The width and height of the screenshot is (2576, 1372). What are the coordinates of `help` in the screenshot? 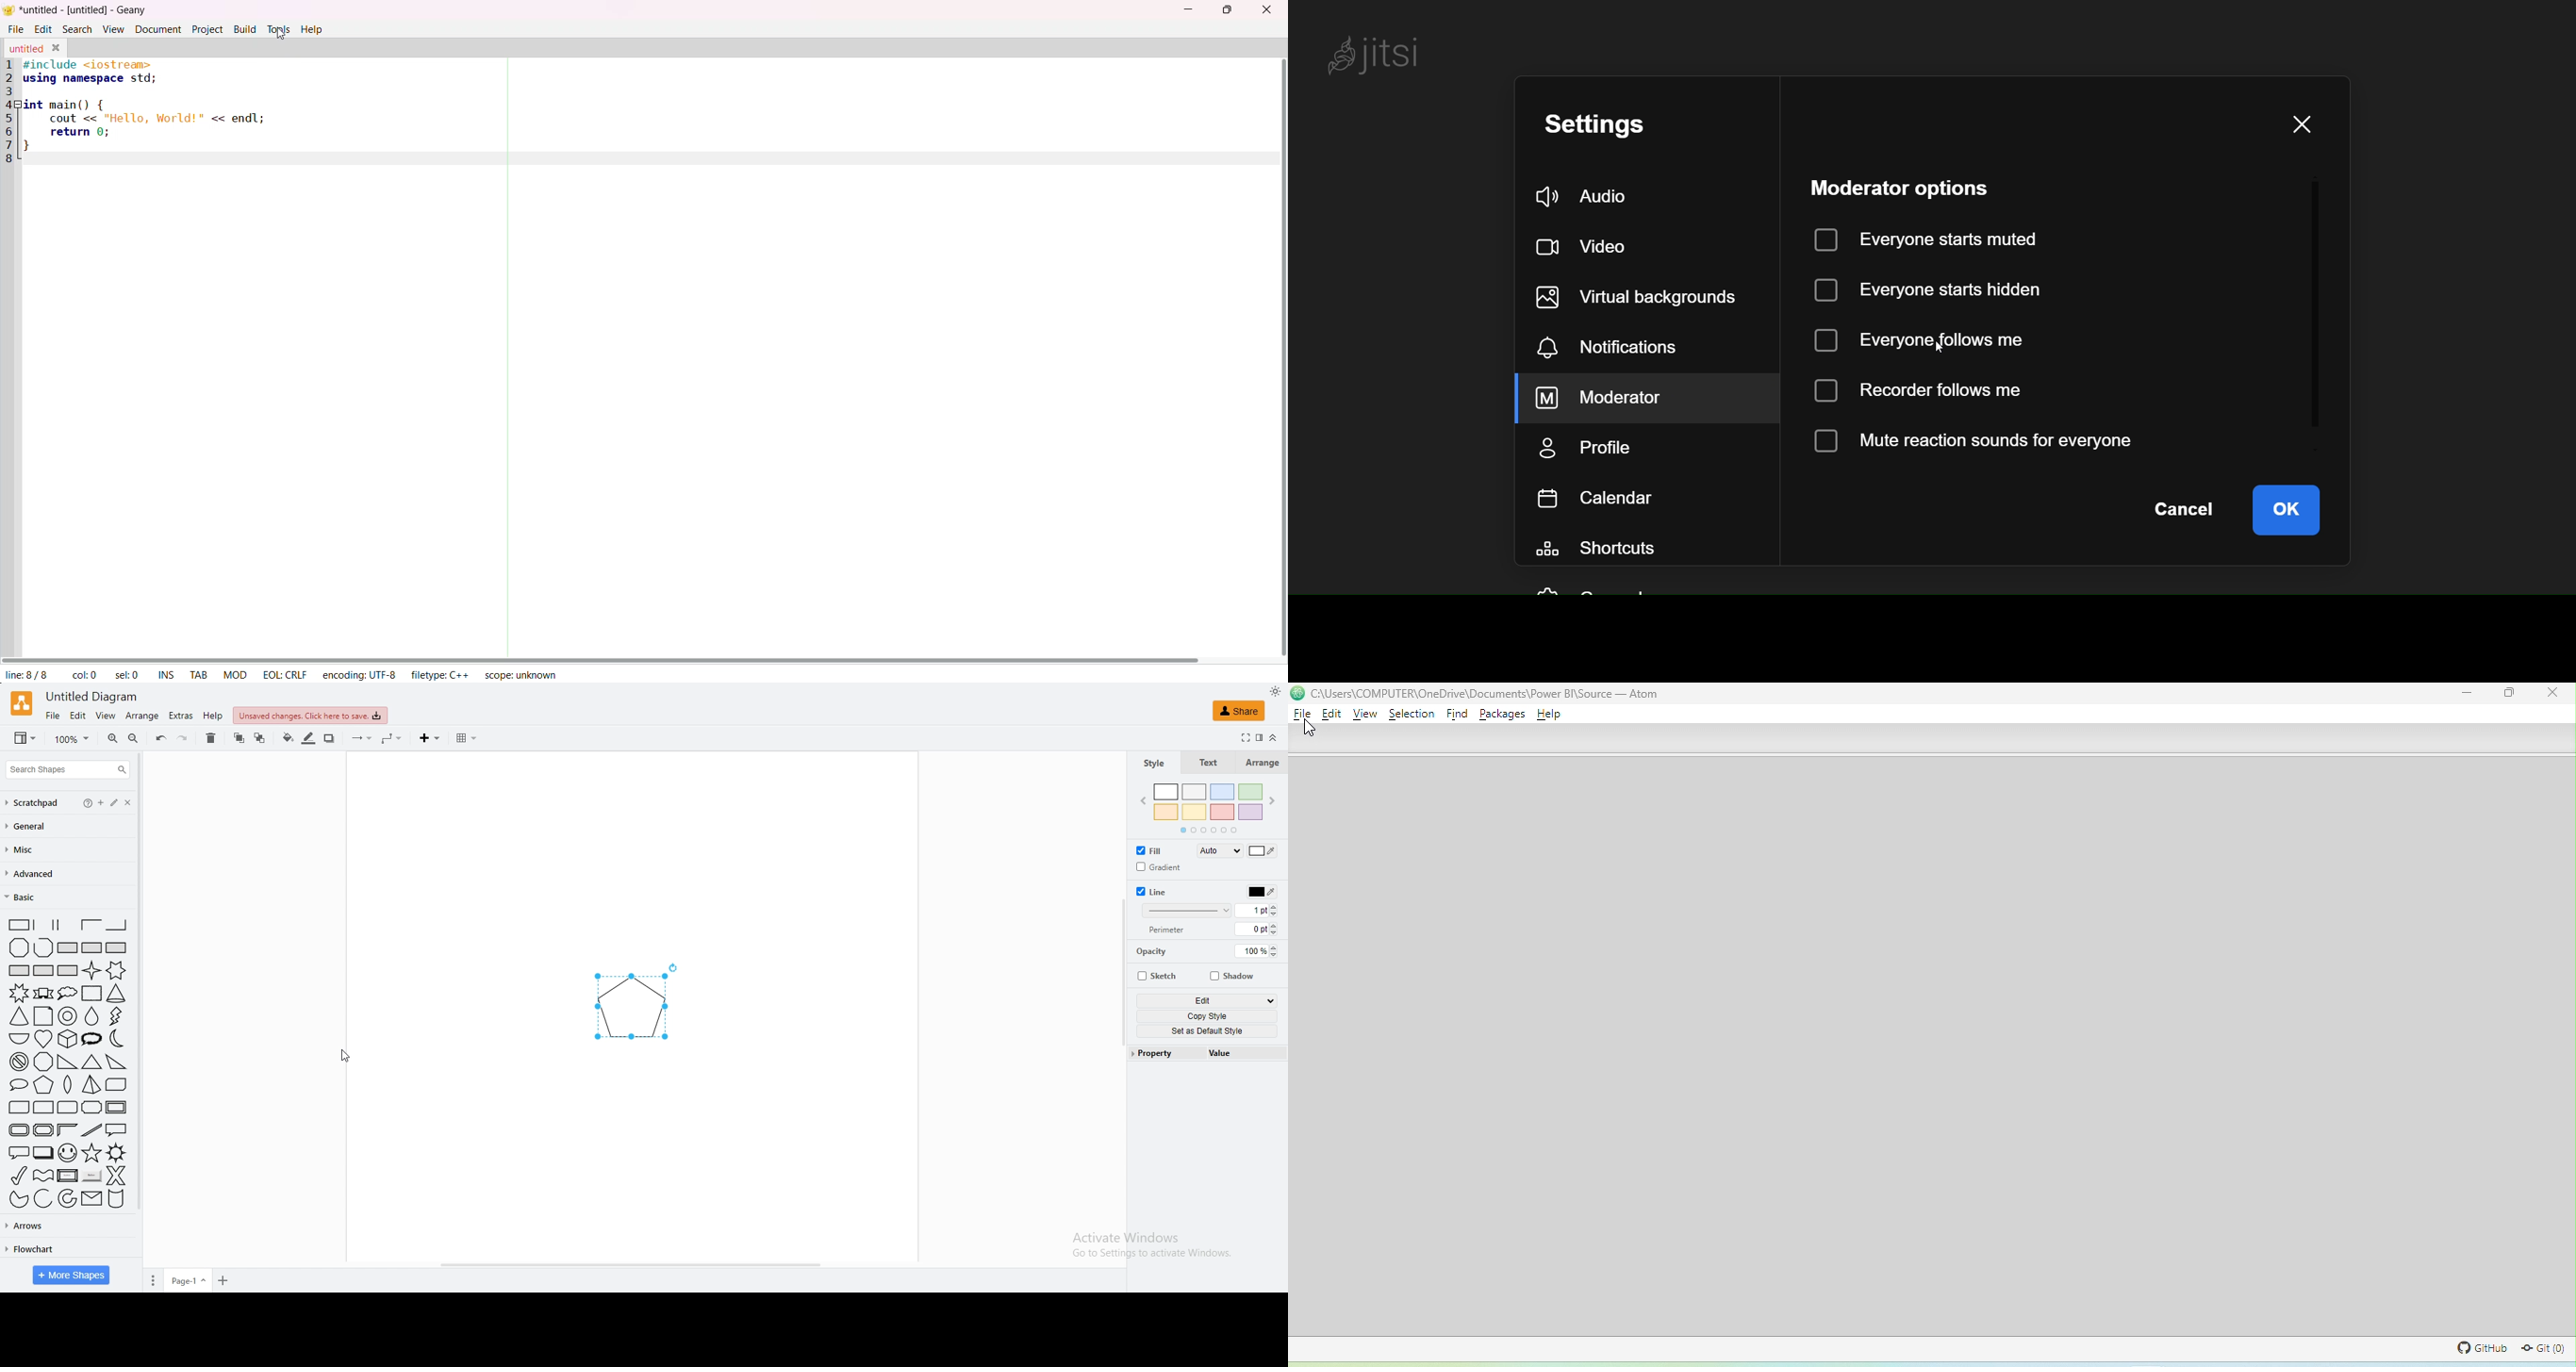 It's located at (89, 803).